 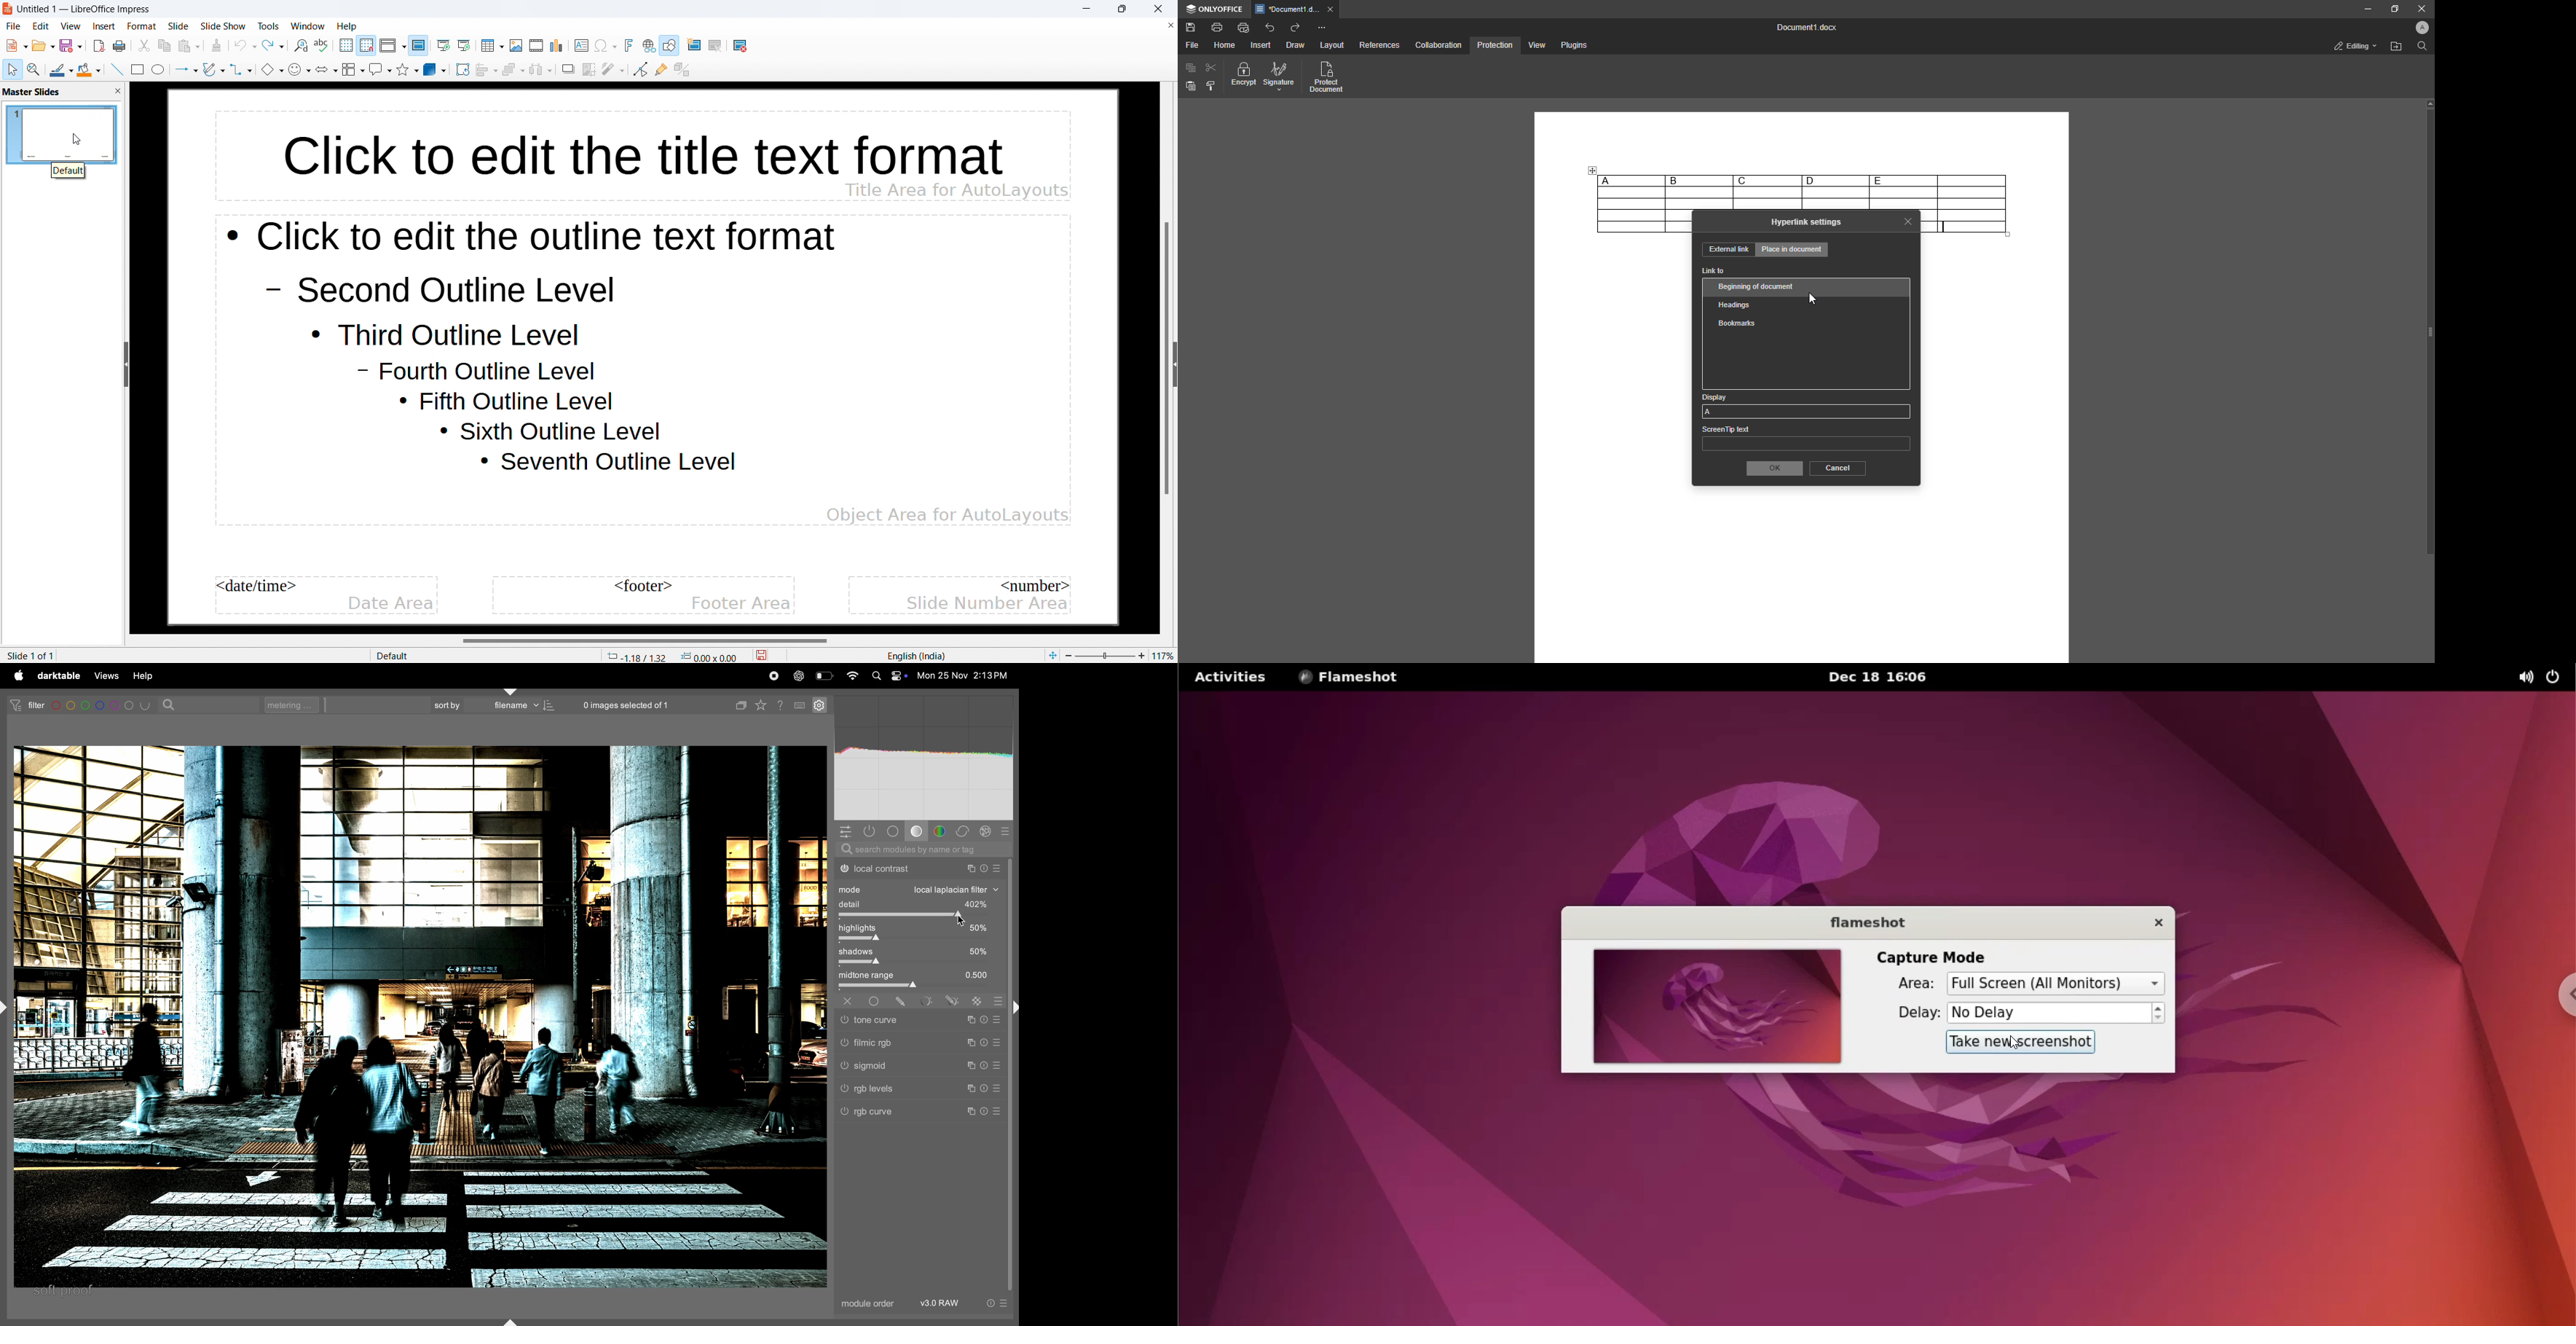 What do you see at coordinates (899, 675) in the screenshot?
I see `apple widgets` at bounding box center [899, 675].